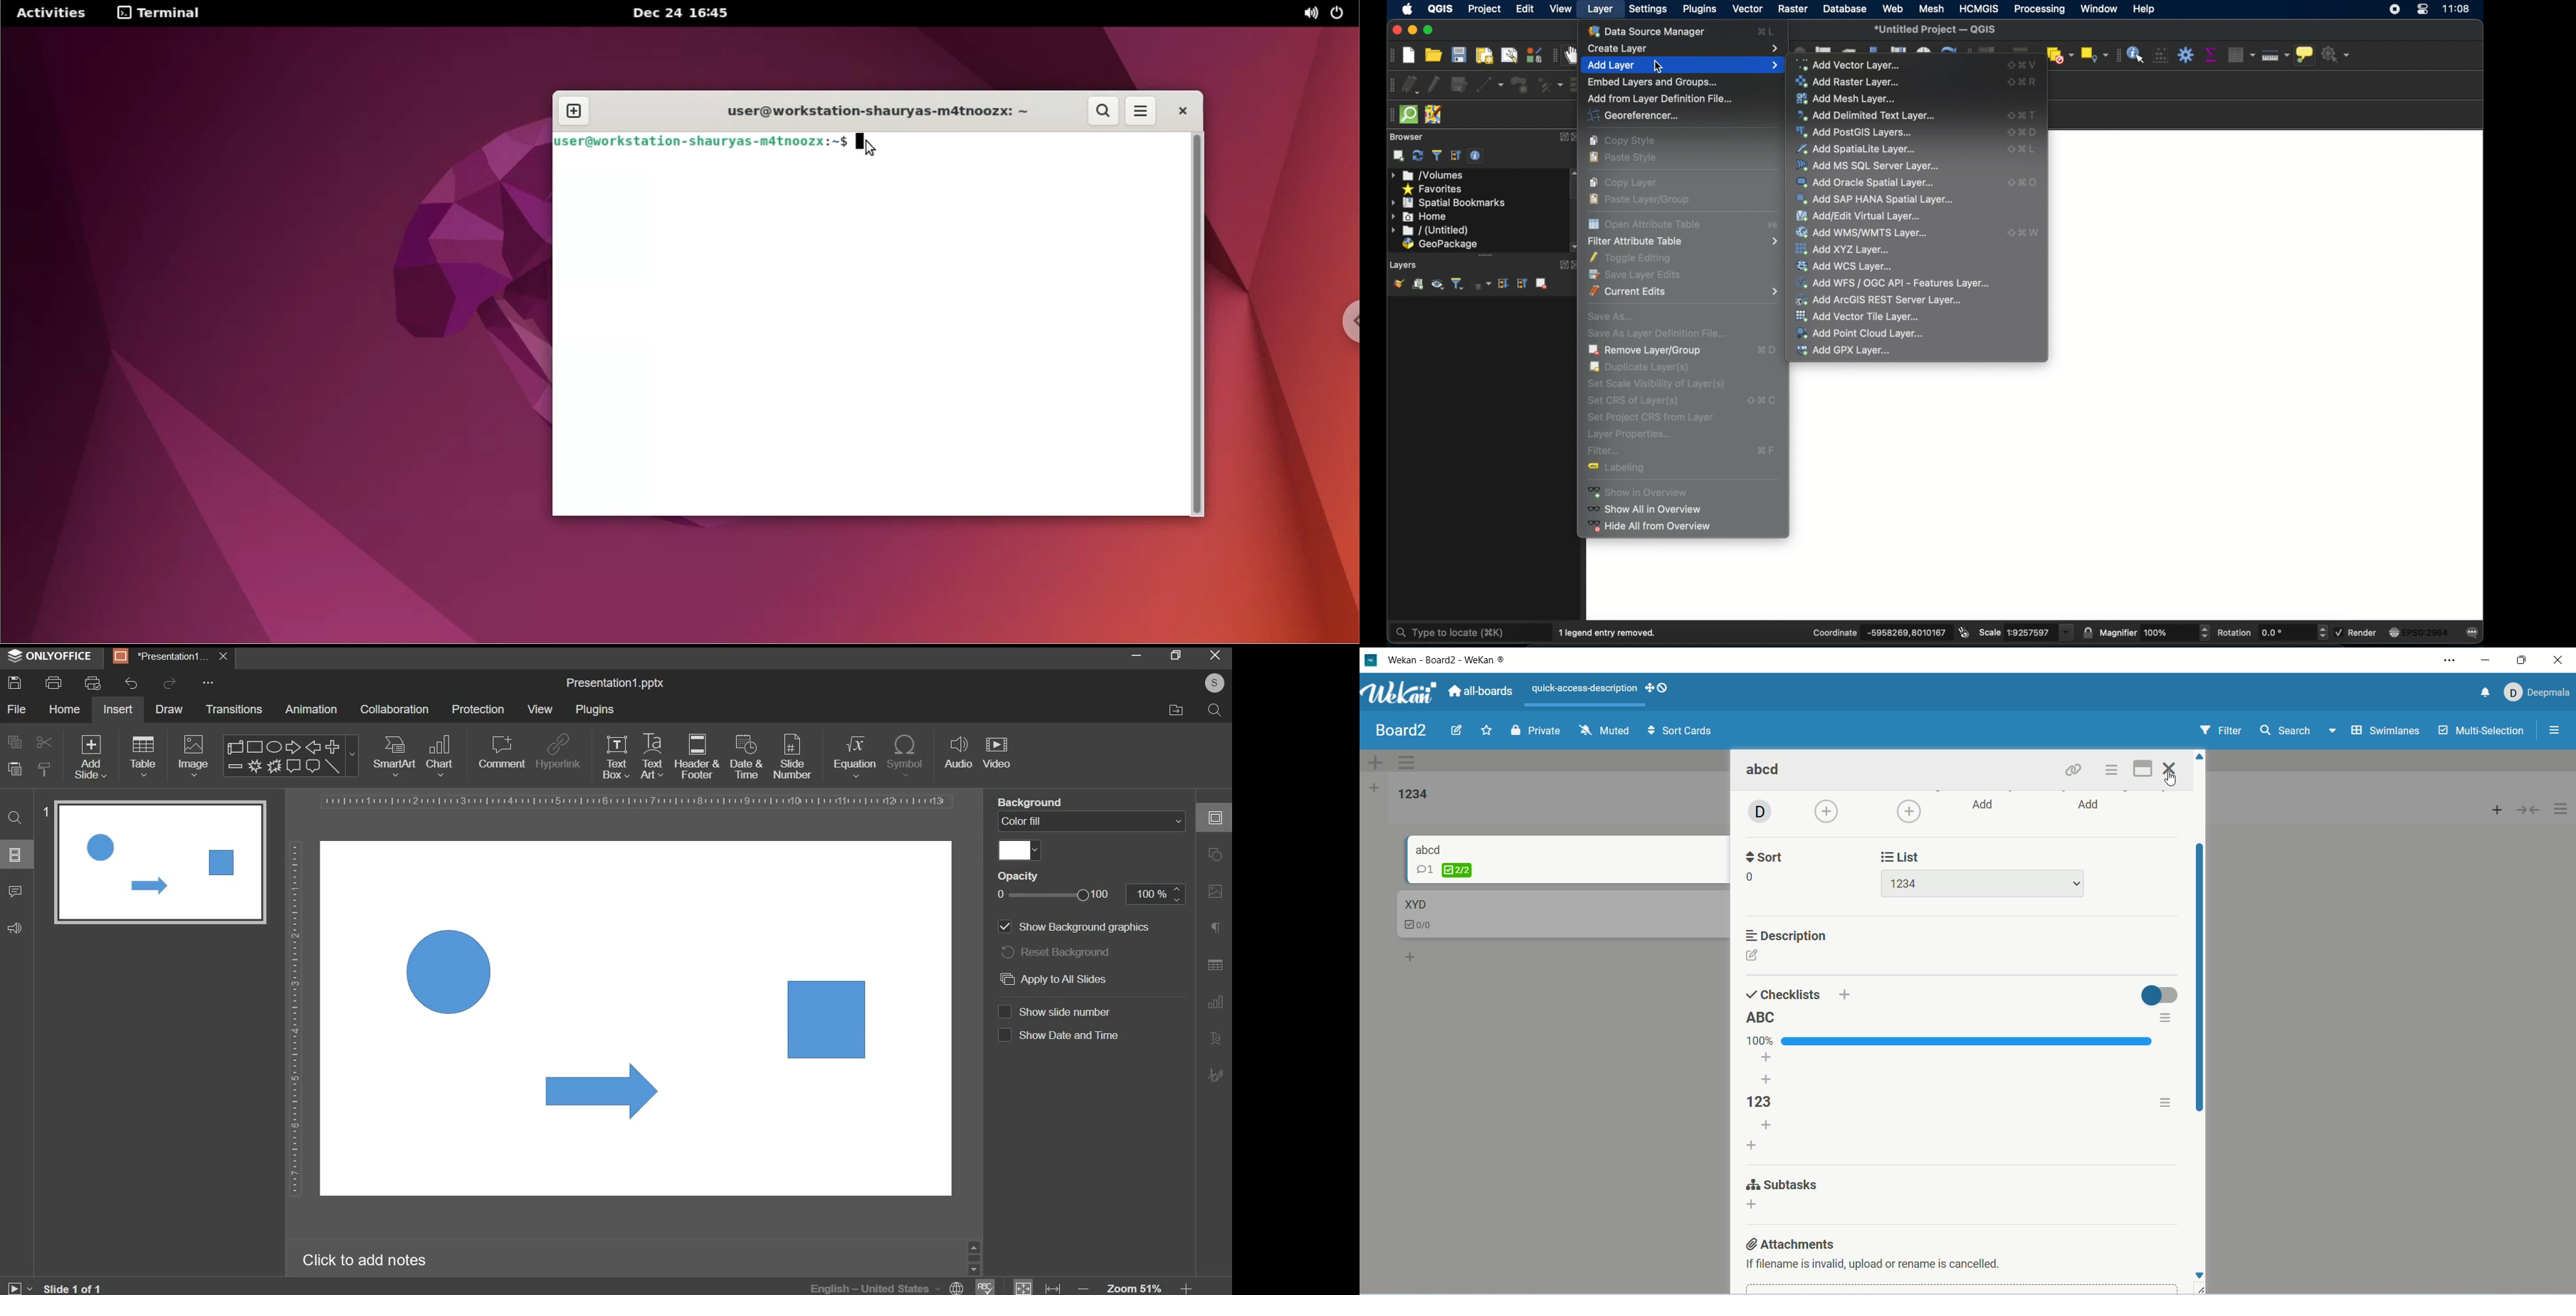 Image resolution: width=2576 pixels, height=1316 pixels. What do you see at coordinates (1399, 696) in the screenshot?
I see `wekan` at bounding box center [1399, 696].